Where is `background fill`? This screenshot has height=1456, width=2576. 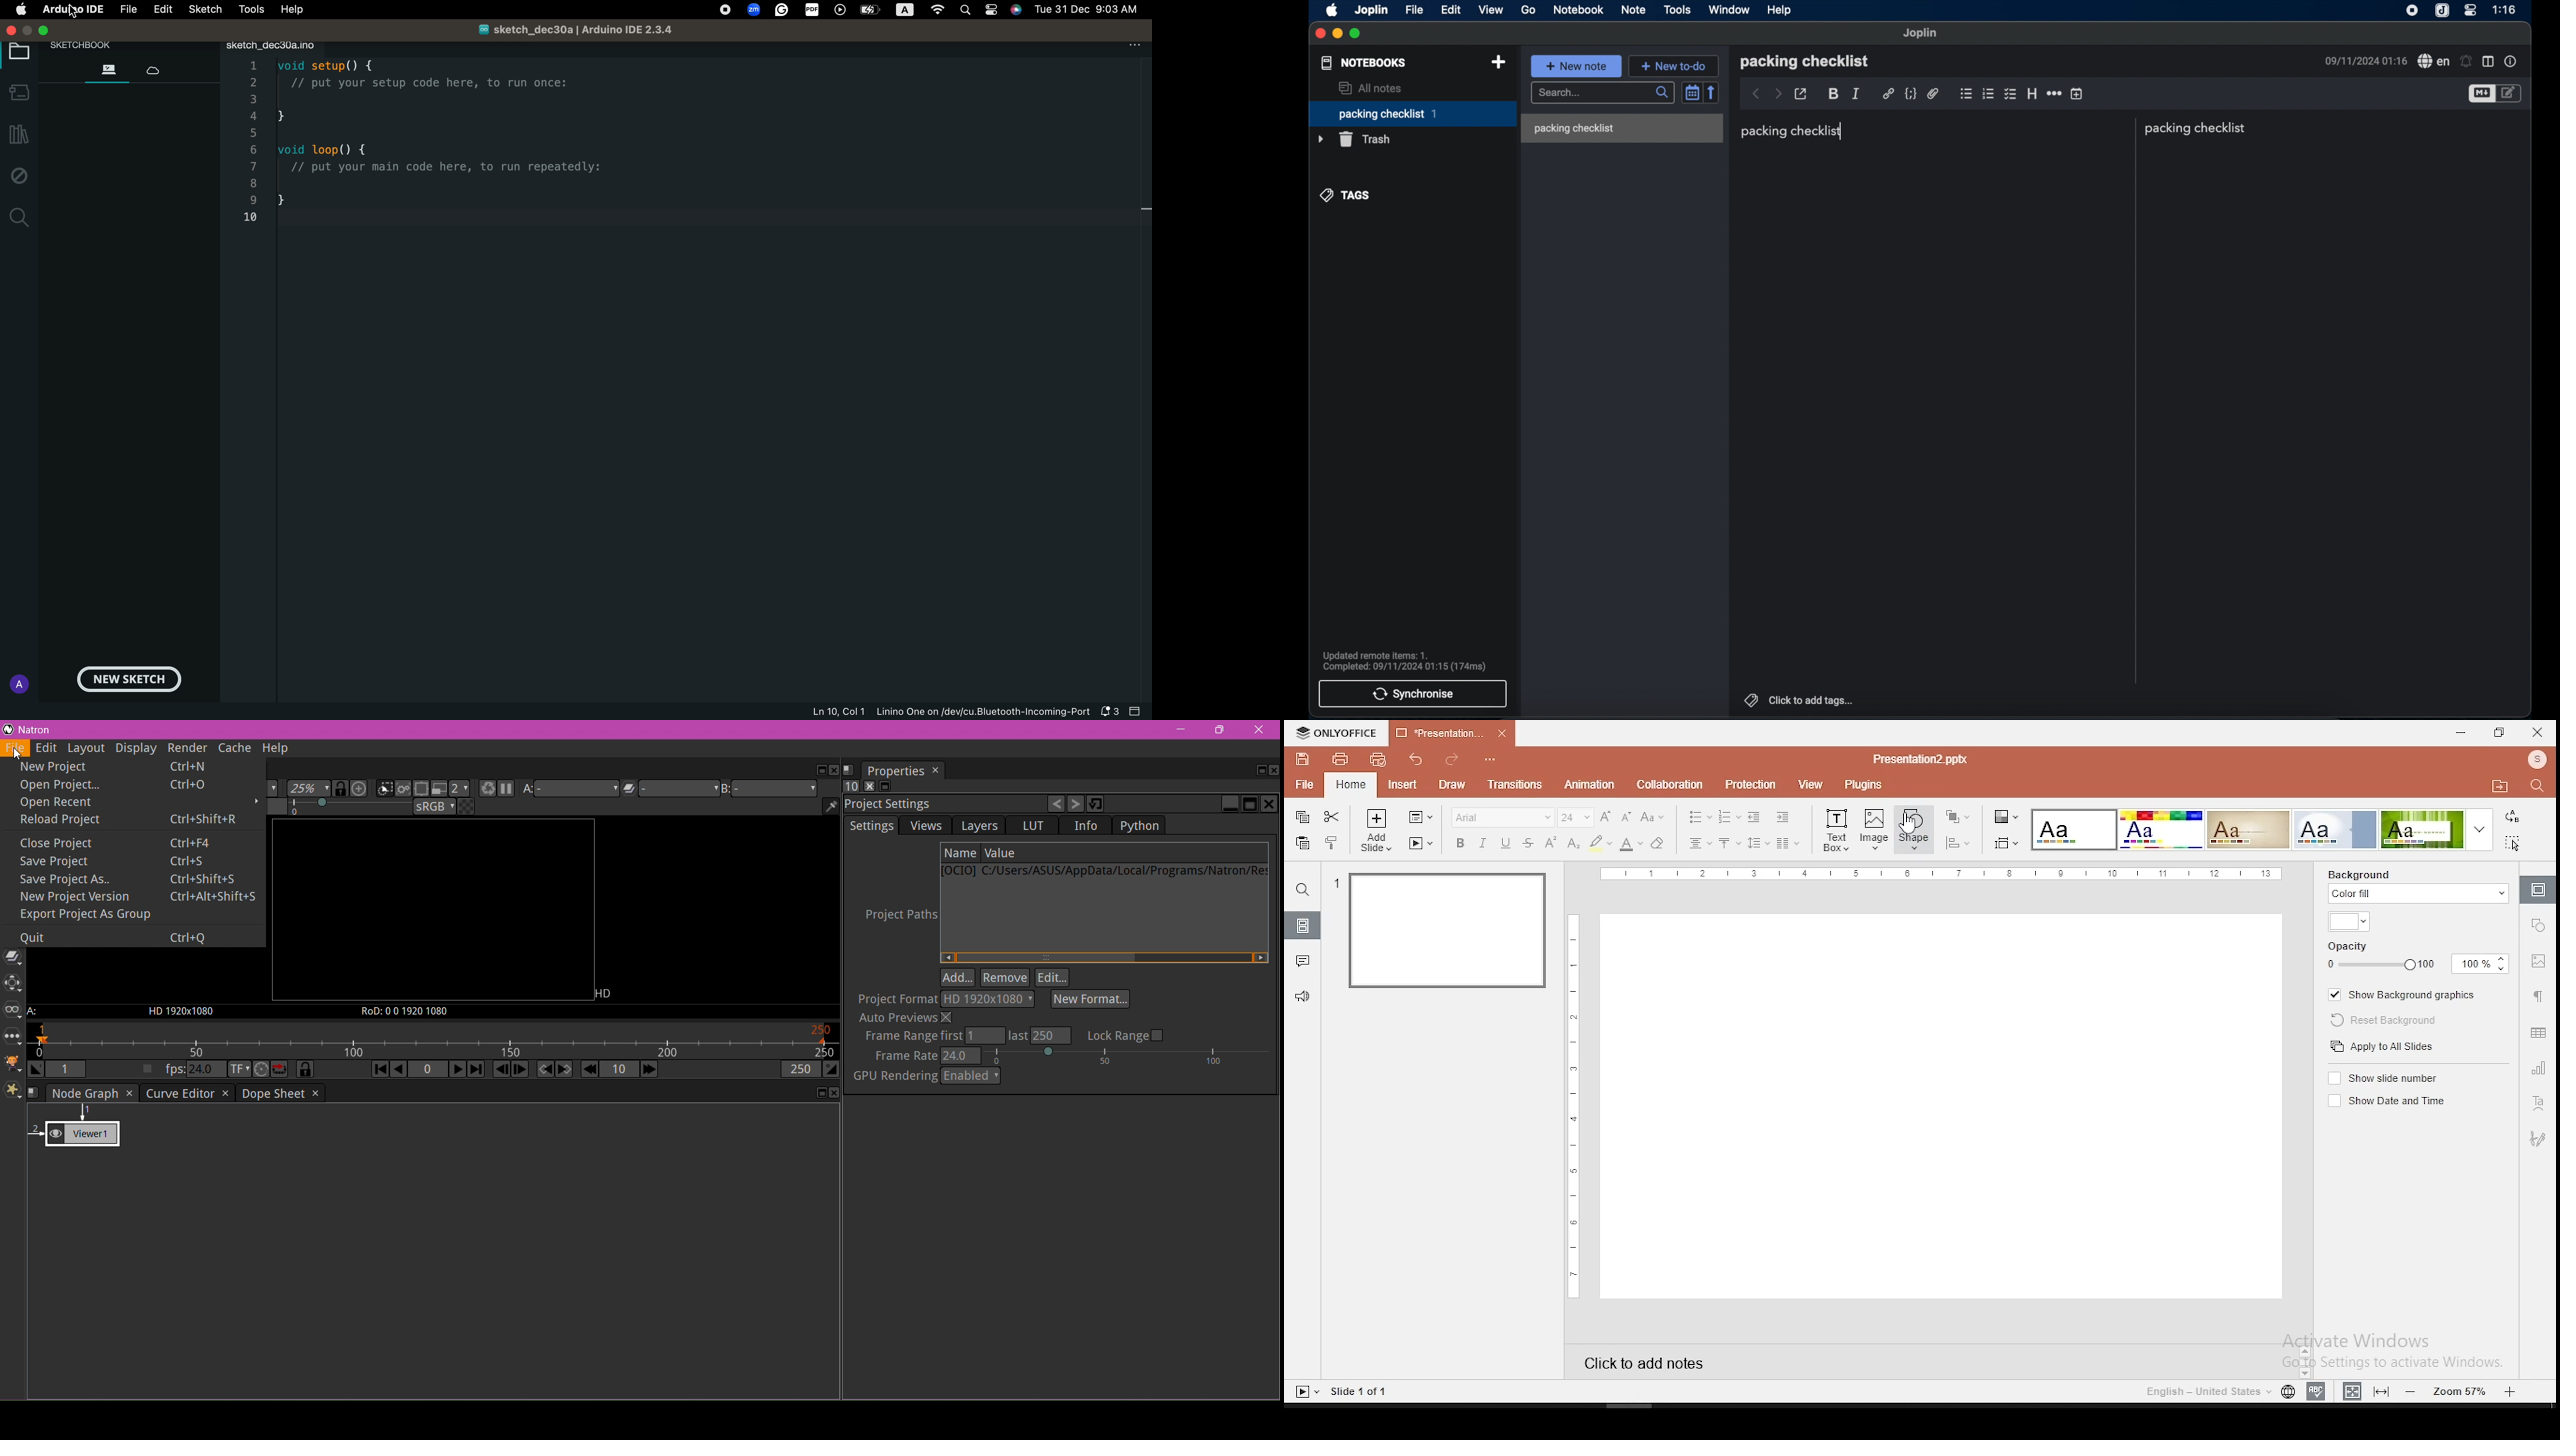
background fill is located at coordinates (2419, 888).